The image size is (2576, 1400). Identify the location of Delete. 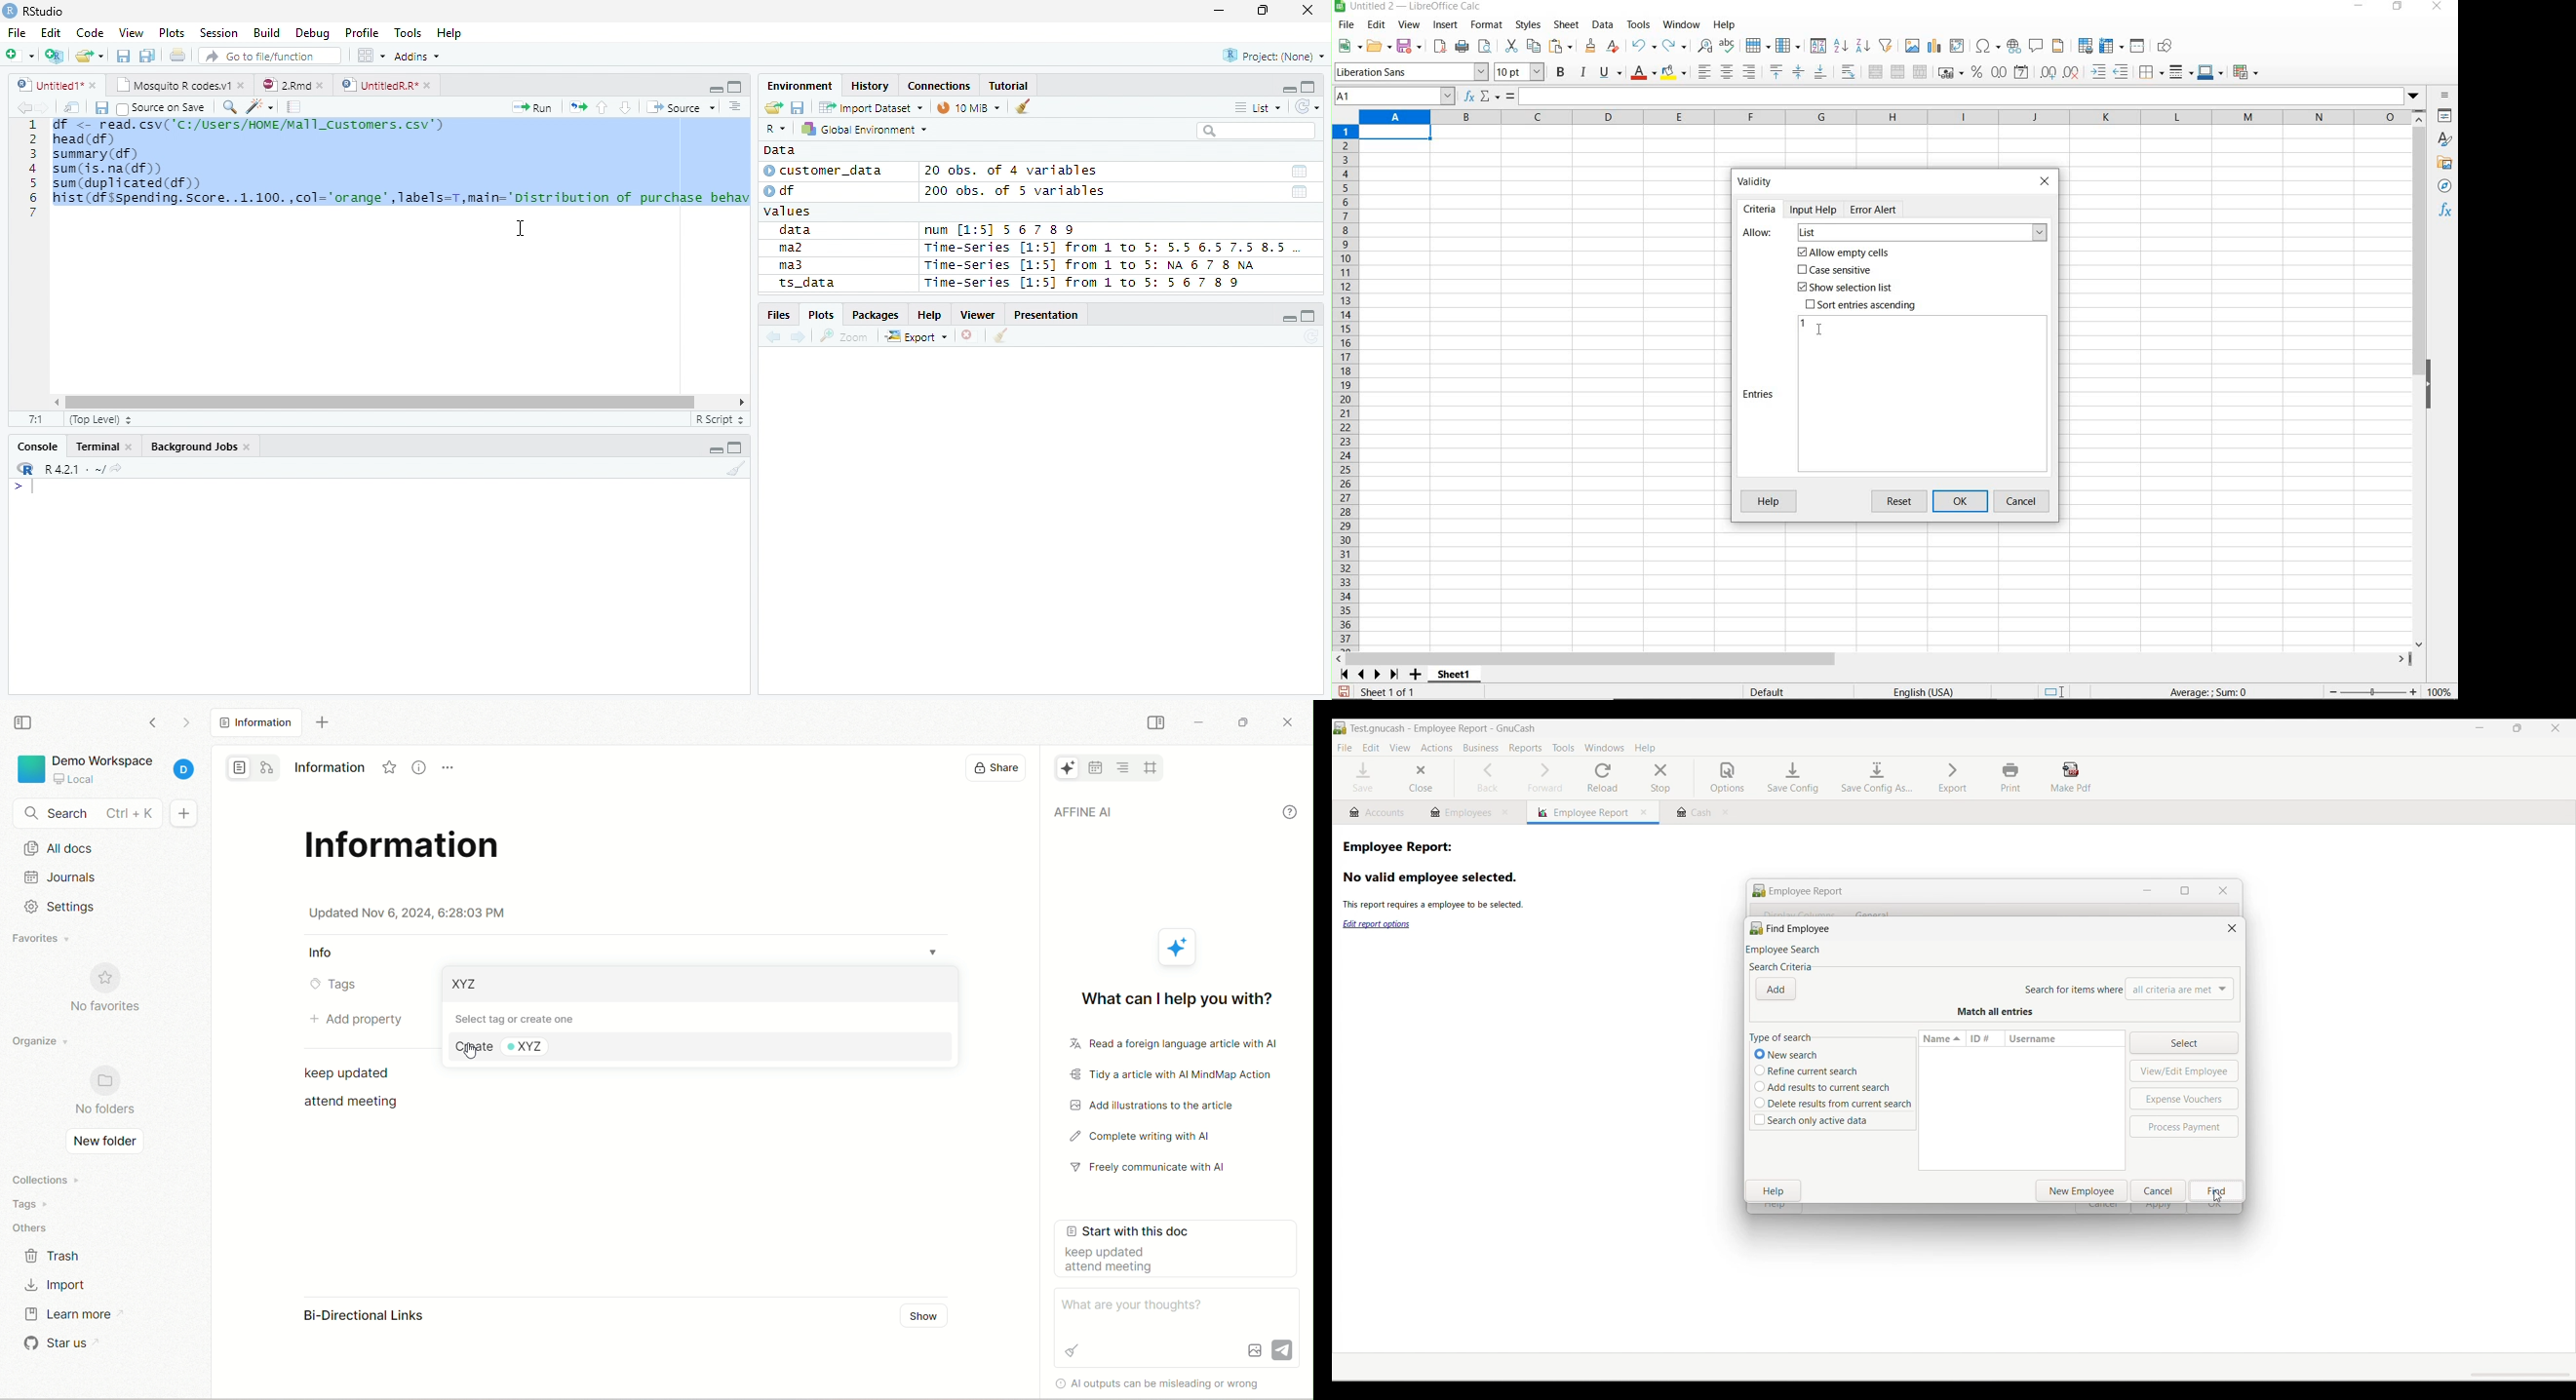
(970, 336).